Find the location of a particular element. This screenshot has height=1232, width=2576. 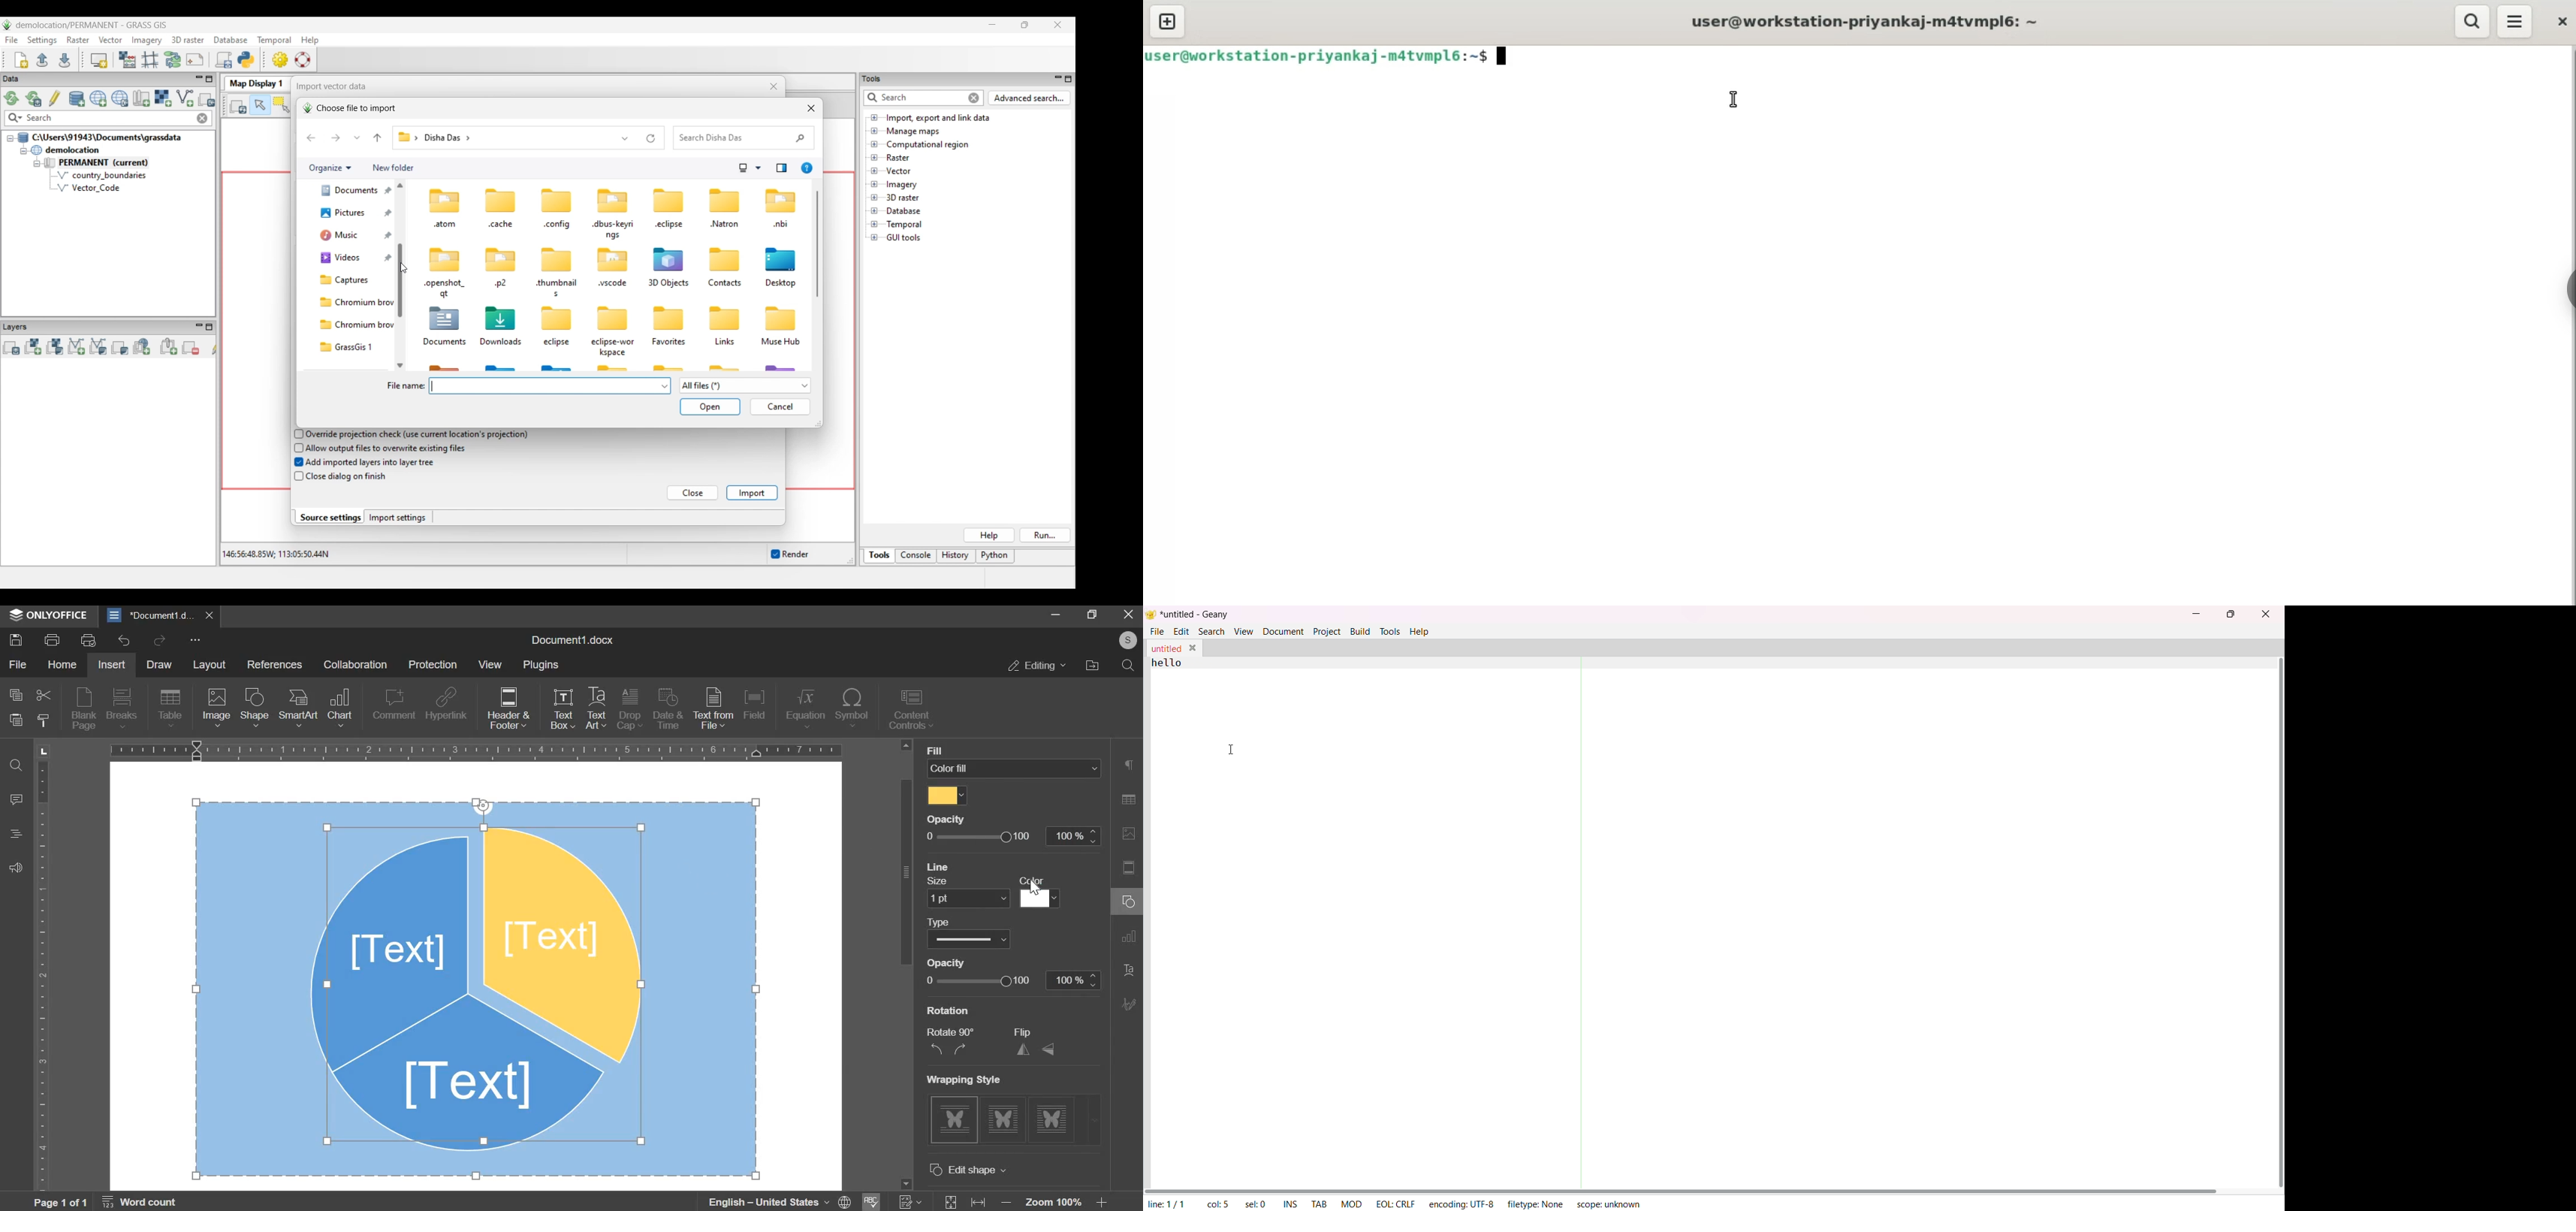

flip is located at coordinates (1035, 1050).